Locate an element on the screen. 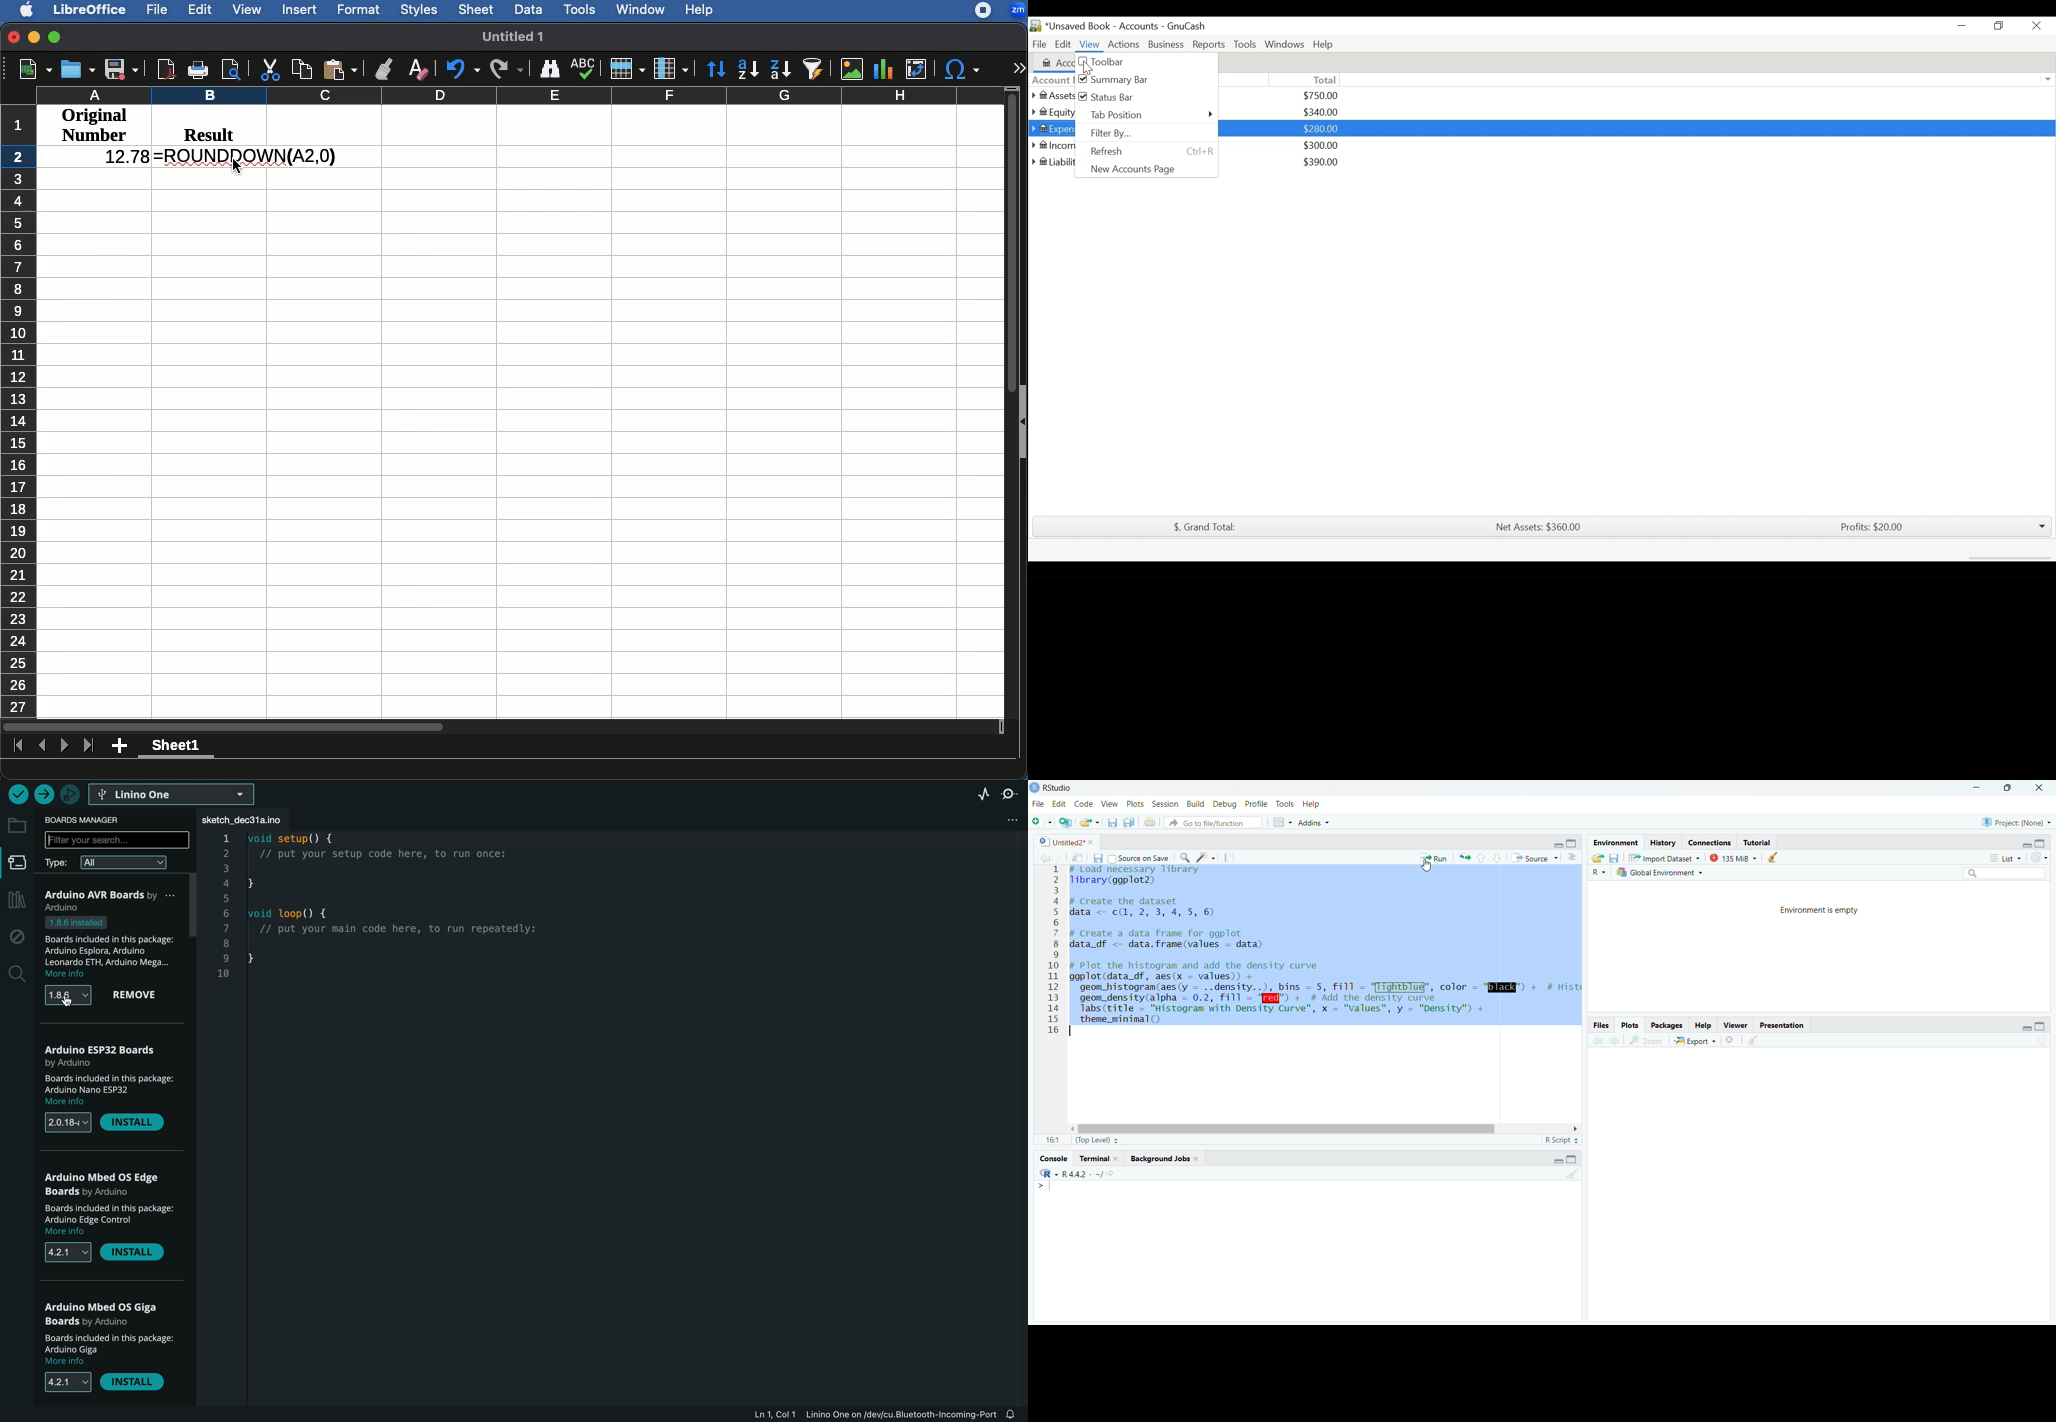 The width and height of the screenshot is (2072, 1428). new file is located at coordinates (1041, 823).